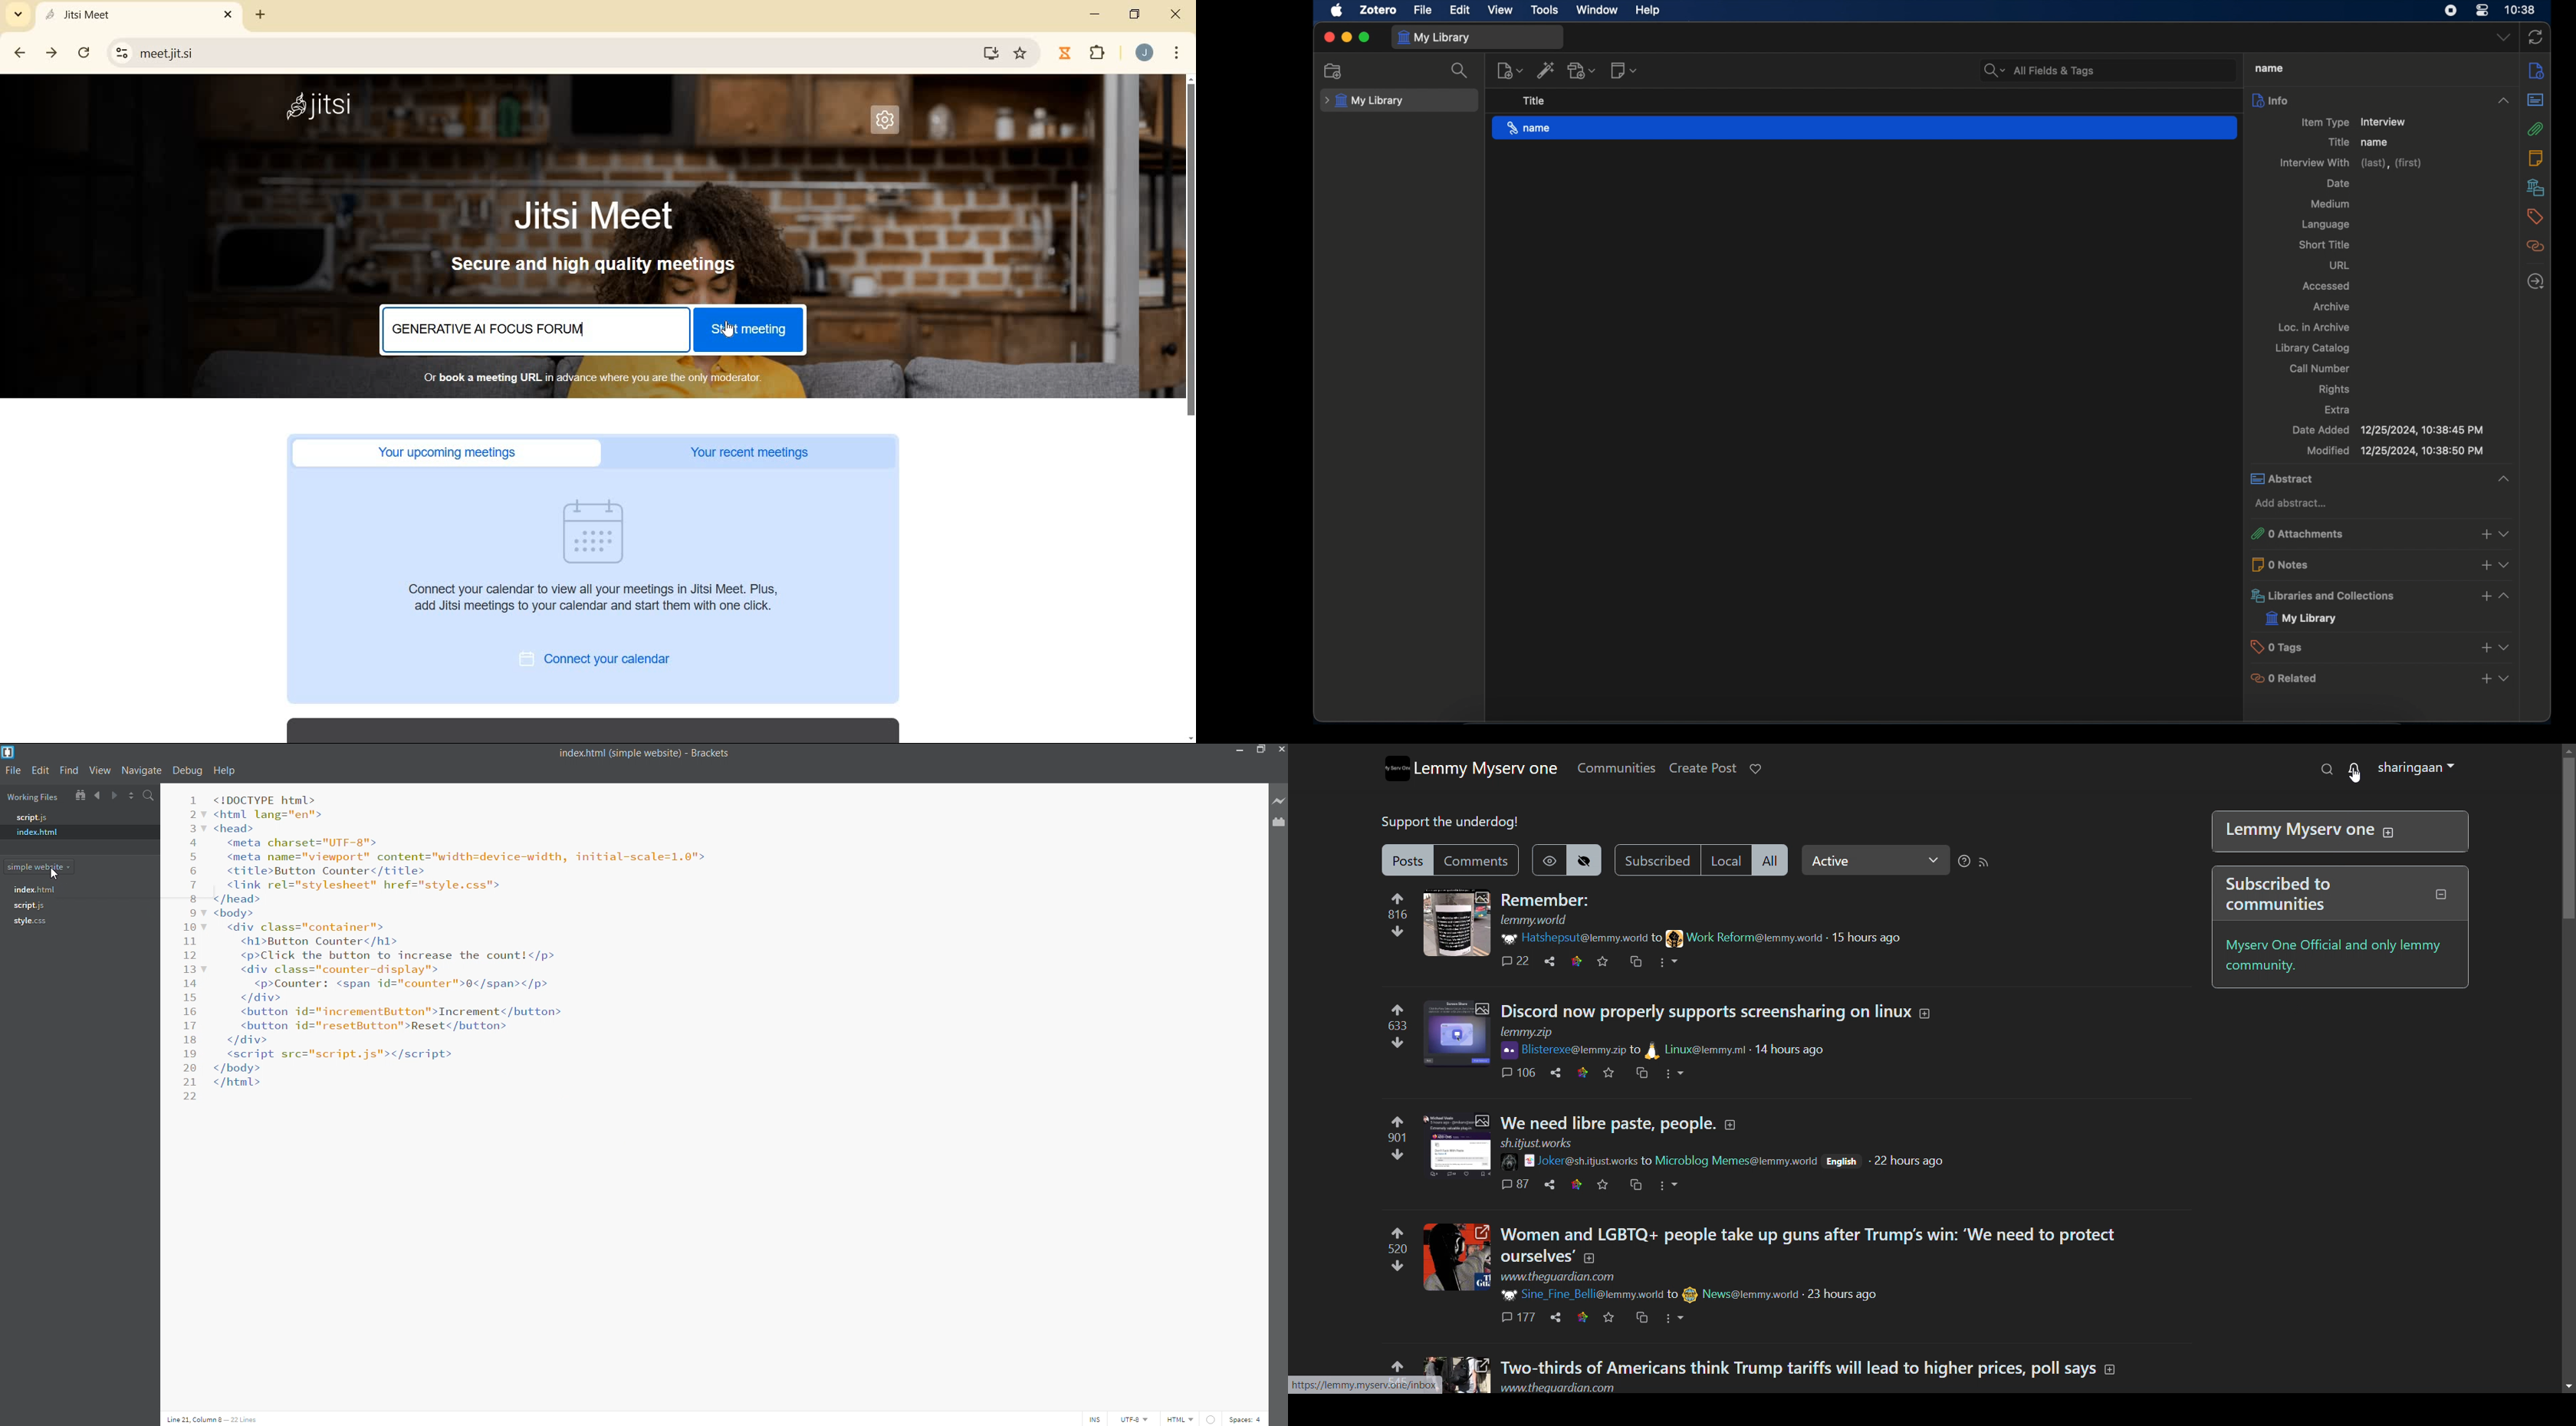 This screenshot has height=1428, width=2576. What do you see at coordinates (757, 453) in the screenshot?
I see `Your recent meetings` at bounding box center [757, 453].